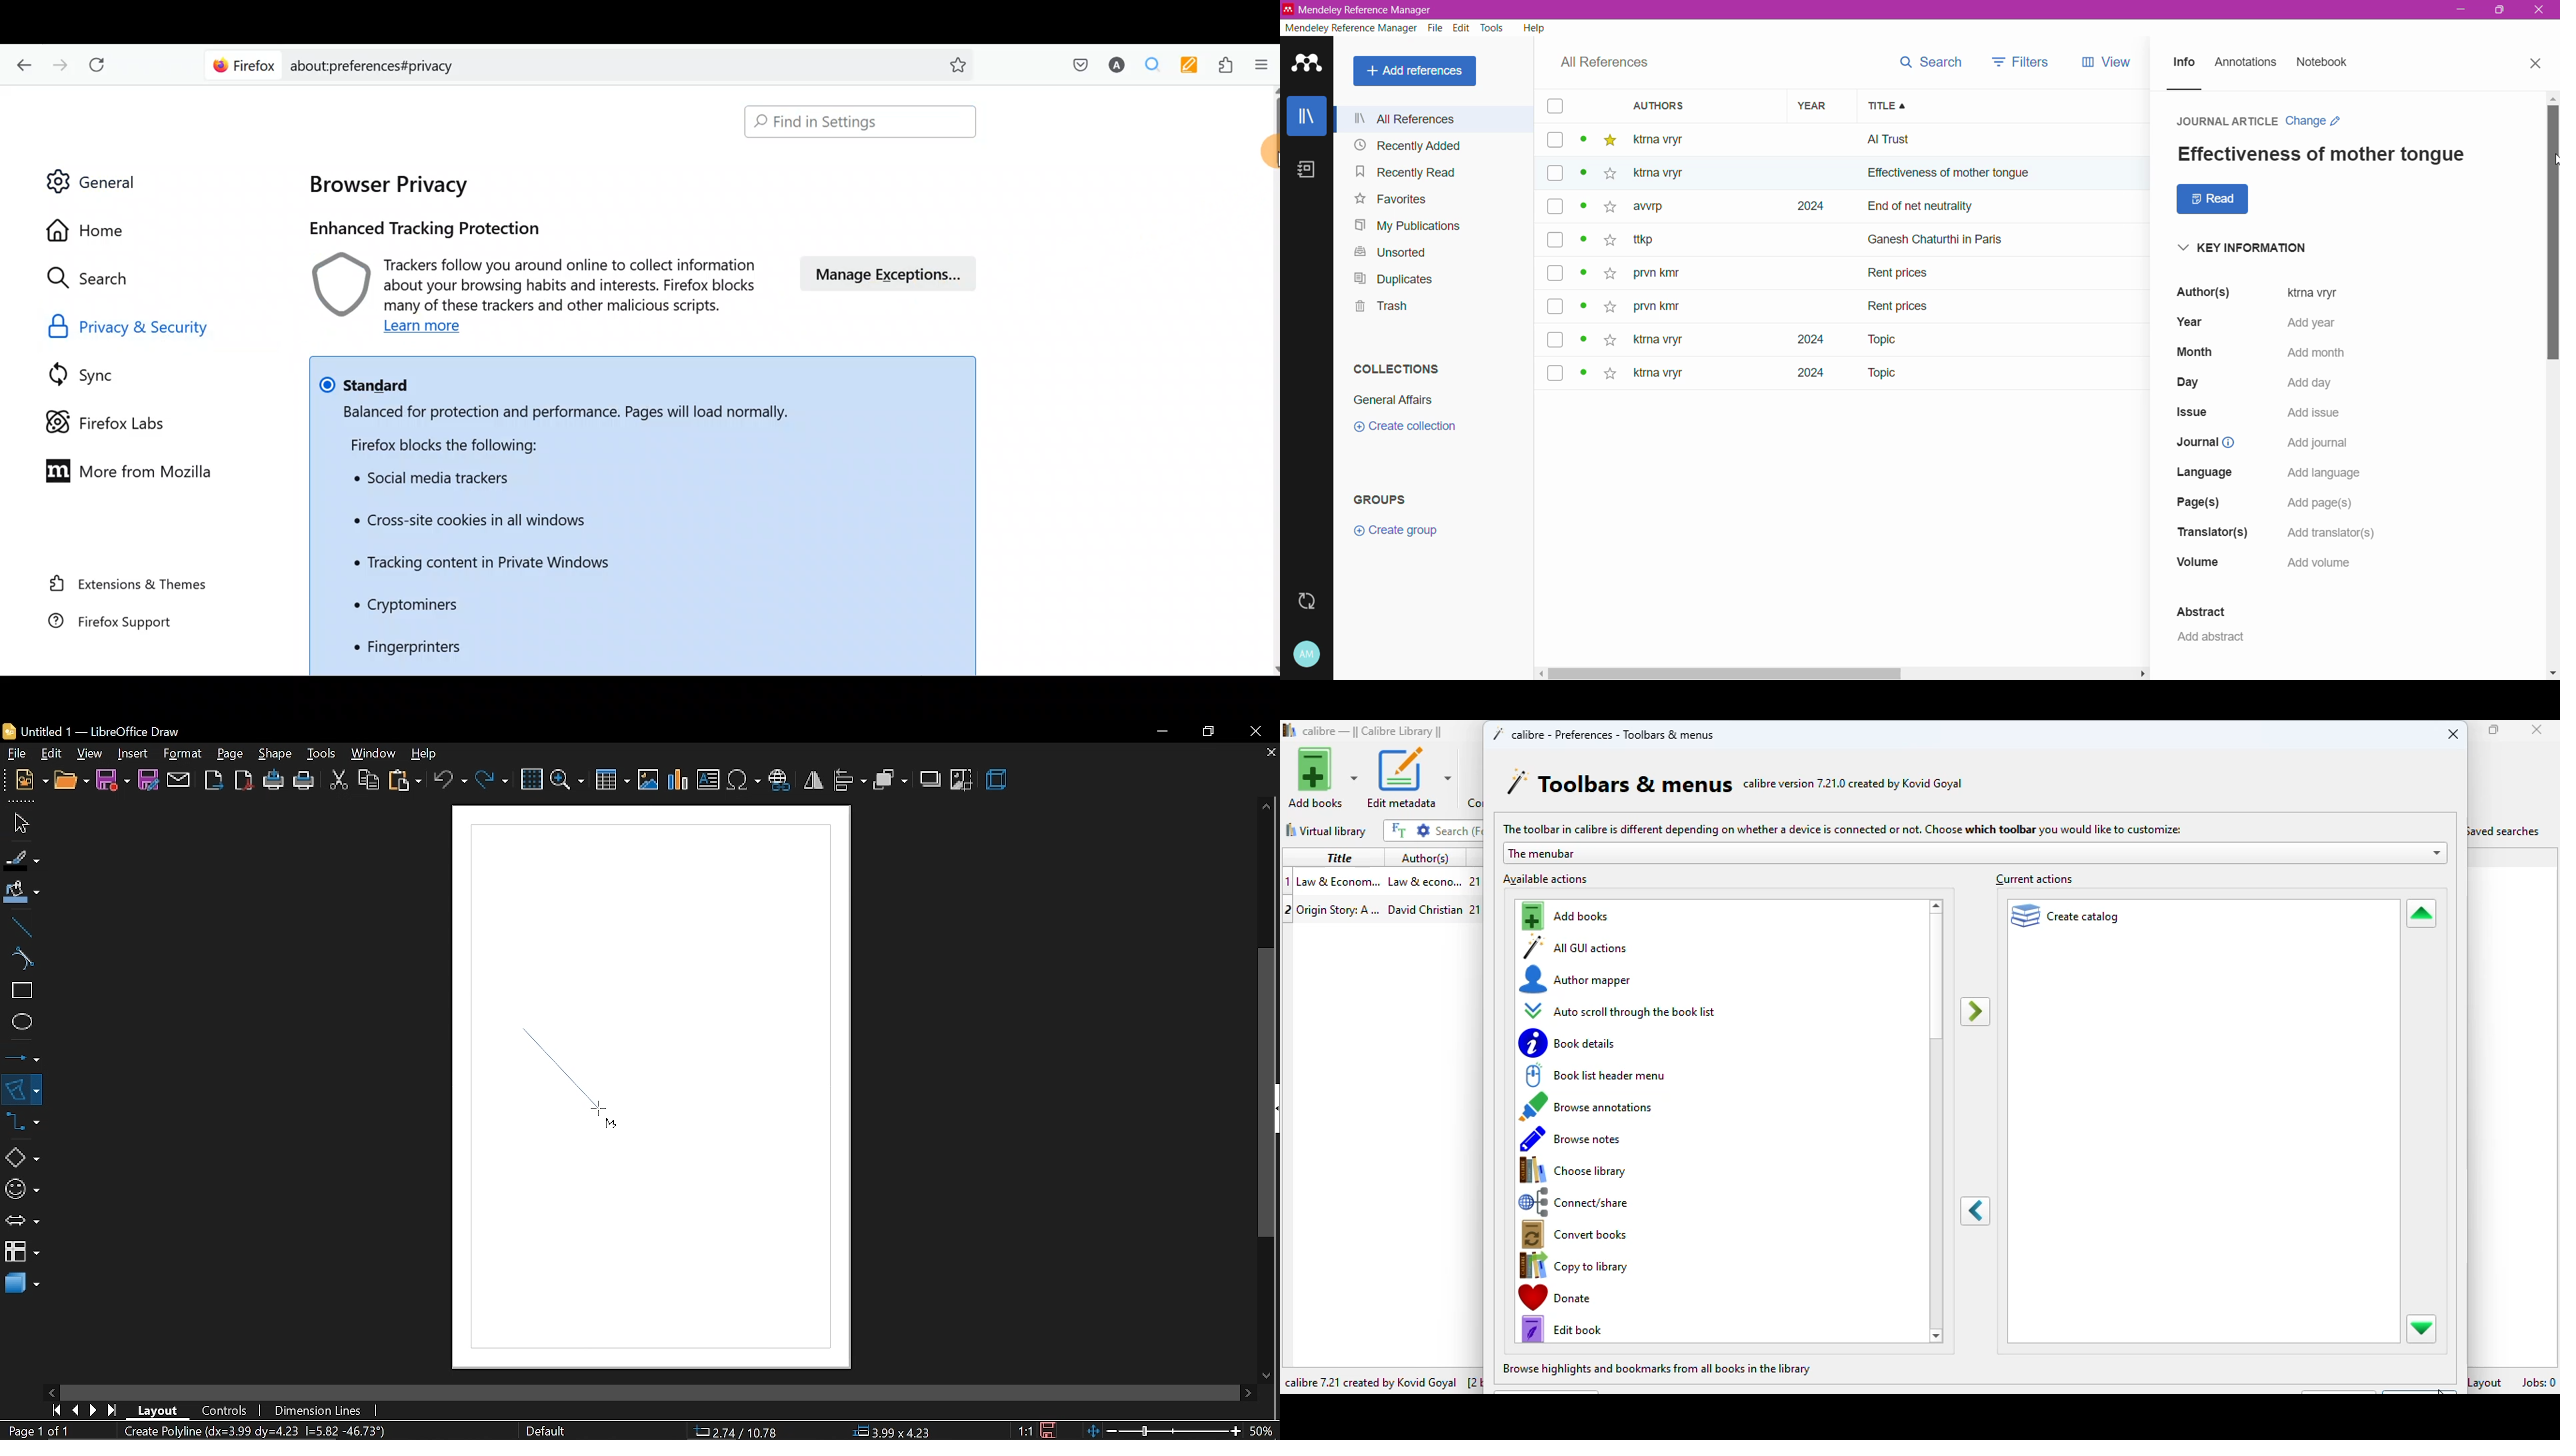 The width and height of the screenshot is (2576, 1456). What do you see at coordinates (113, 780) in the screenshot?
I see `save` at bounding box center [113, 780].